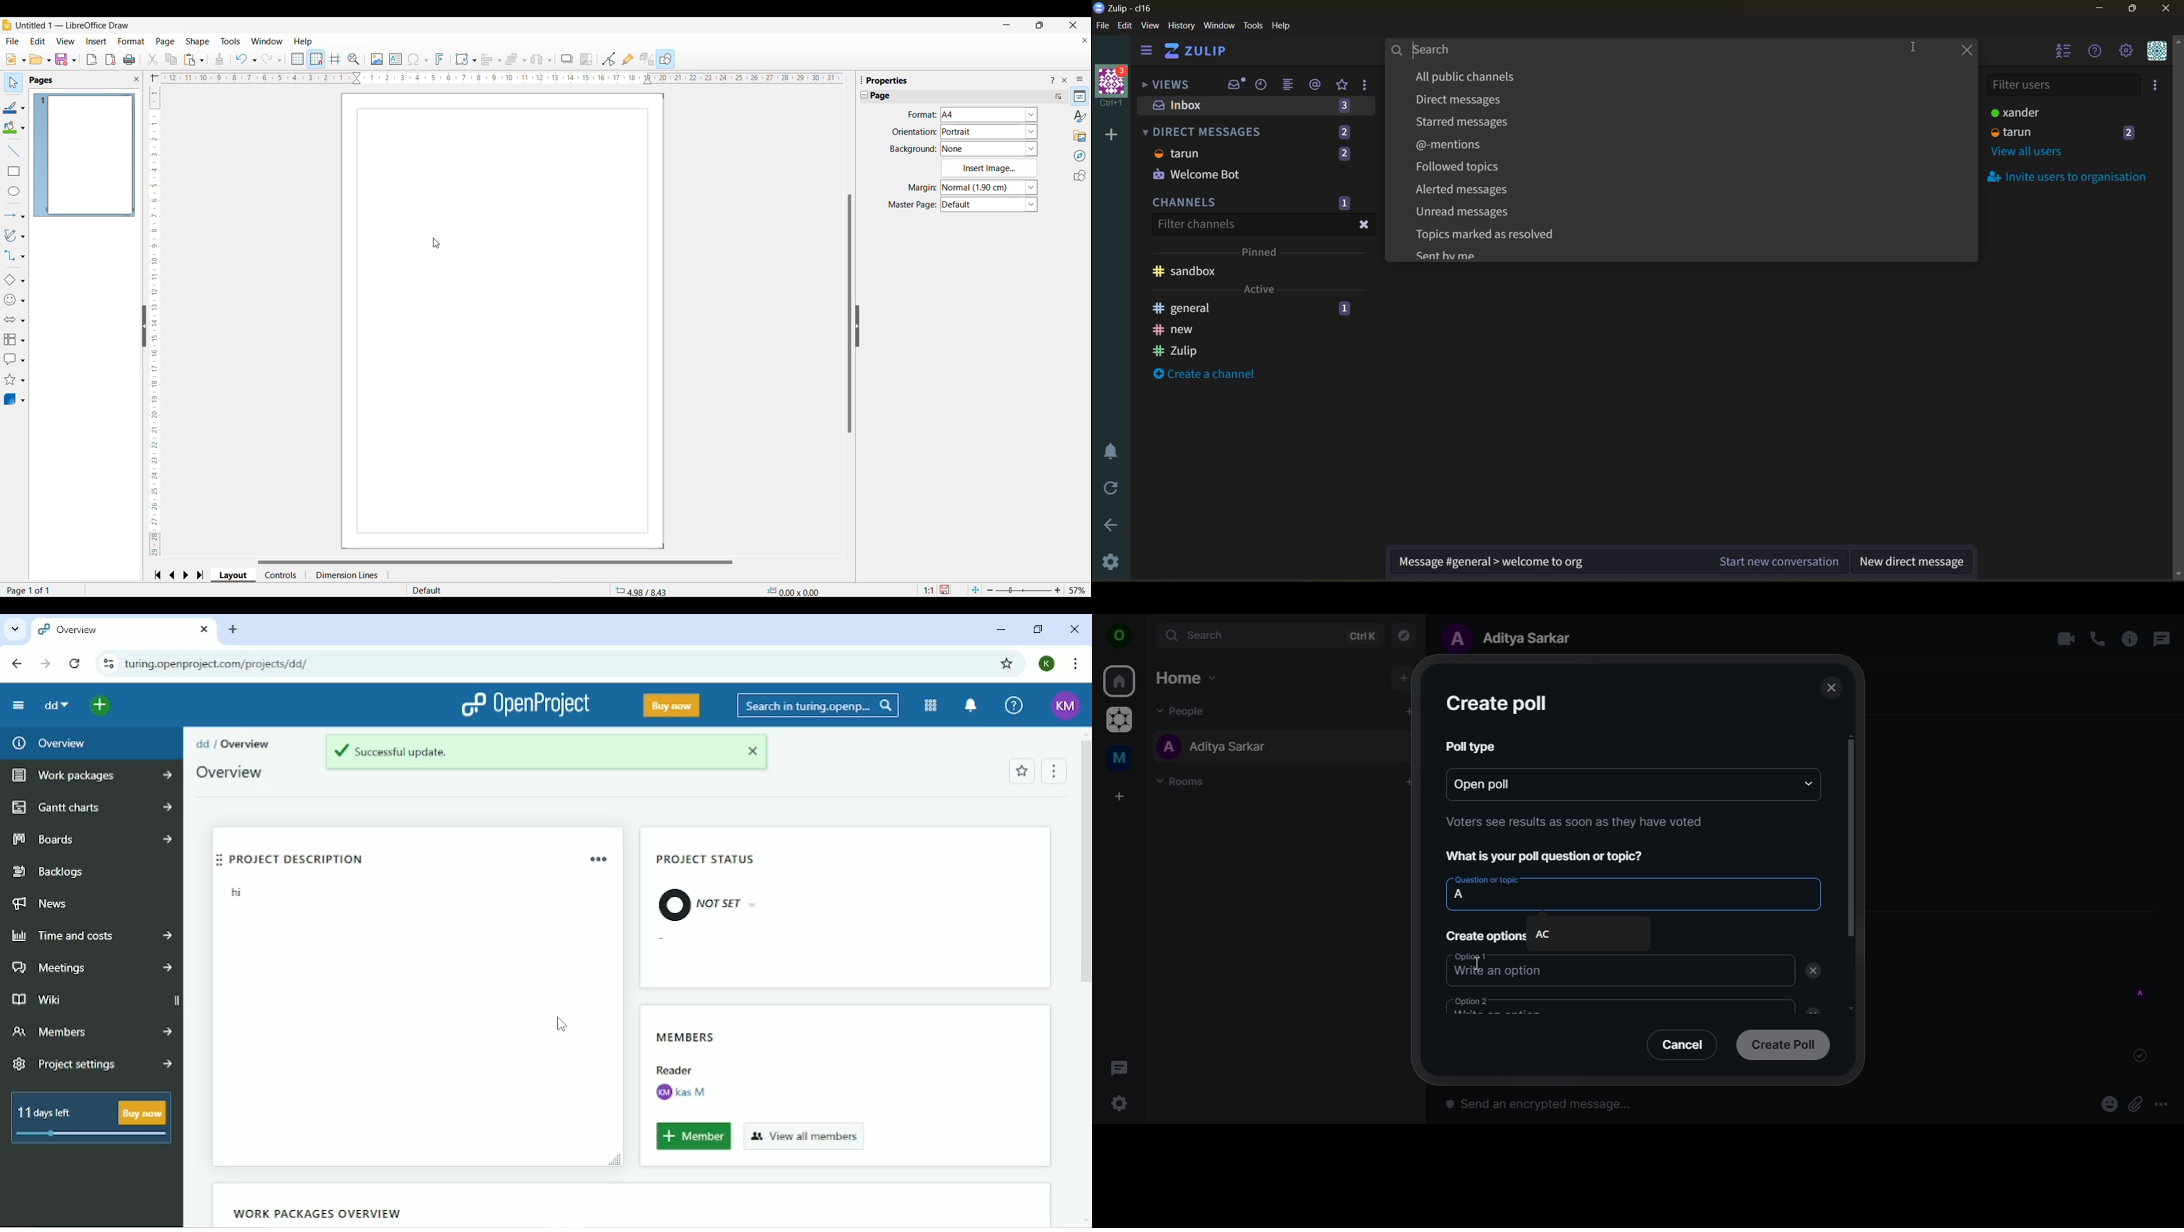 The image size is (2184, 1232). What do you see at coordinates (1487, 935) in the screenshot?
I see `create options` at bounding box center [1487, 935].